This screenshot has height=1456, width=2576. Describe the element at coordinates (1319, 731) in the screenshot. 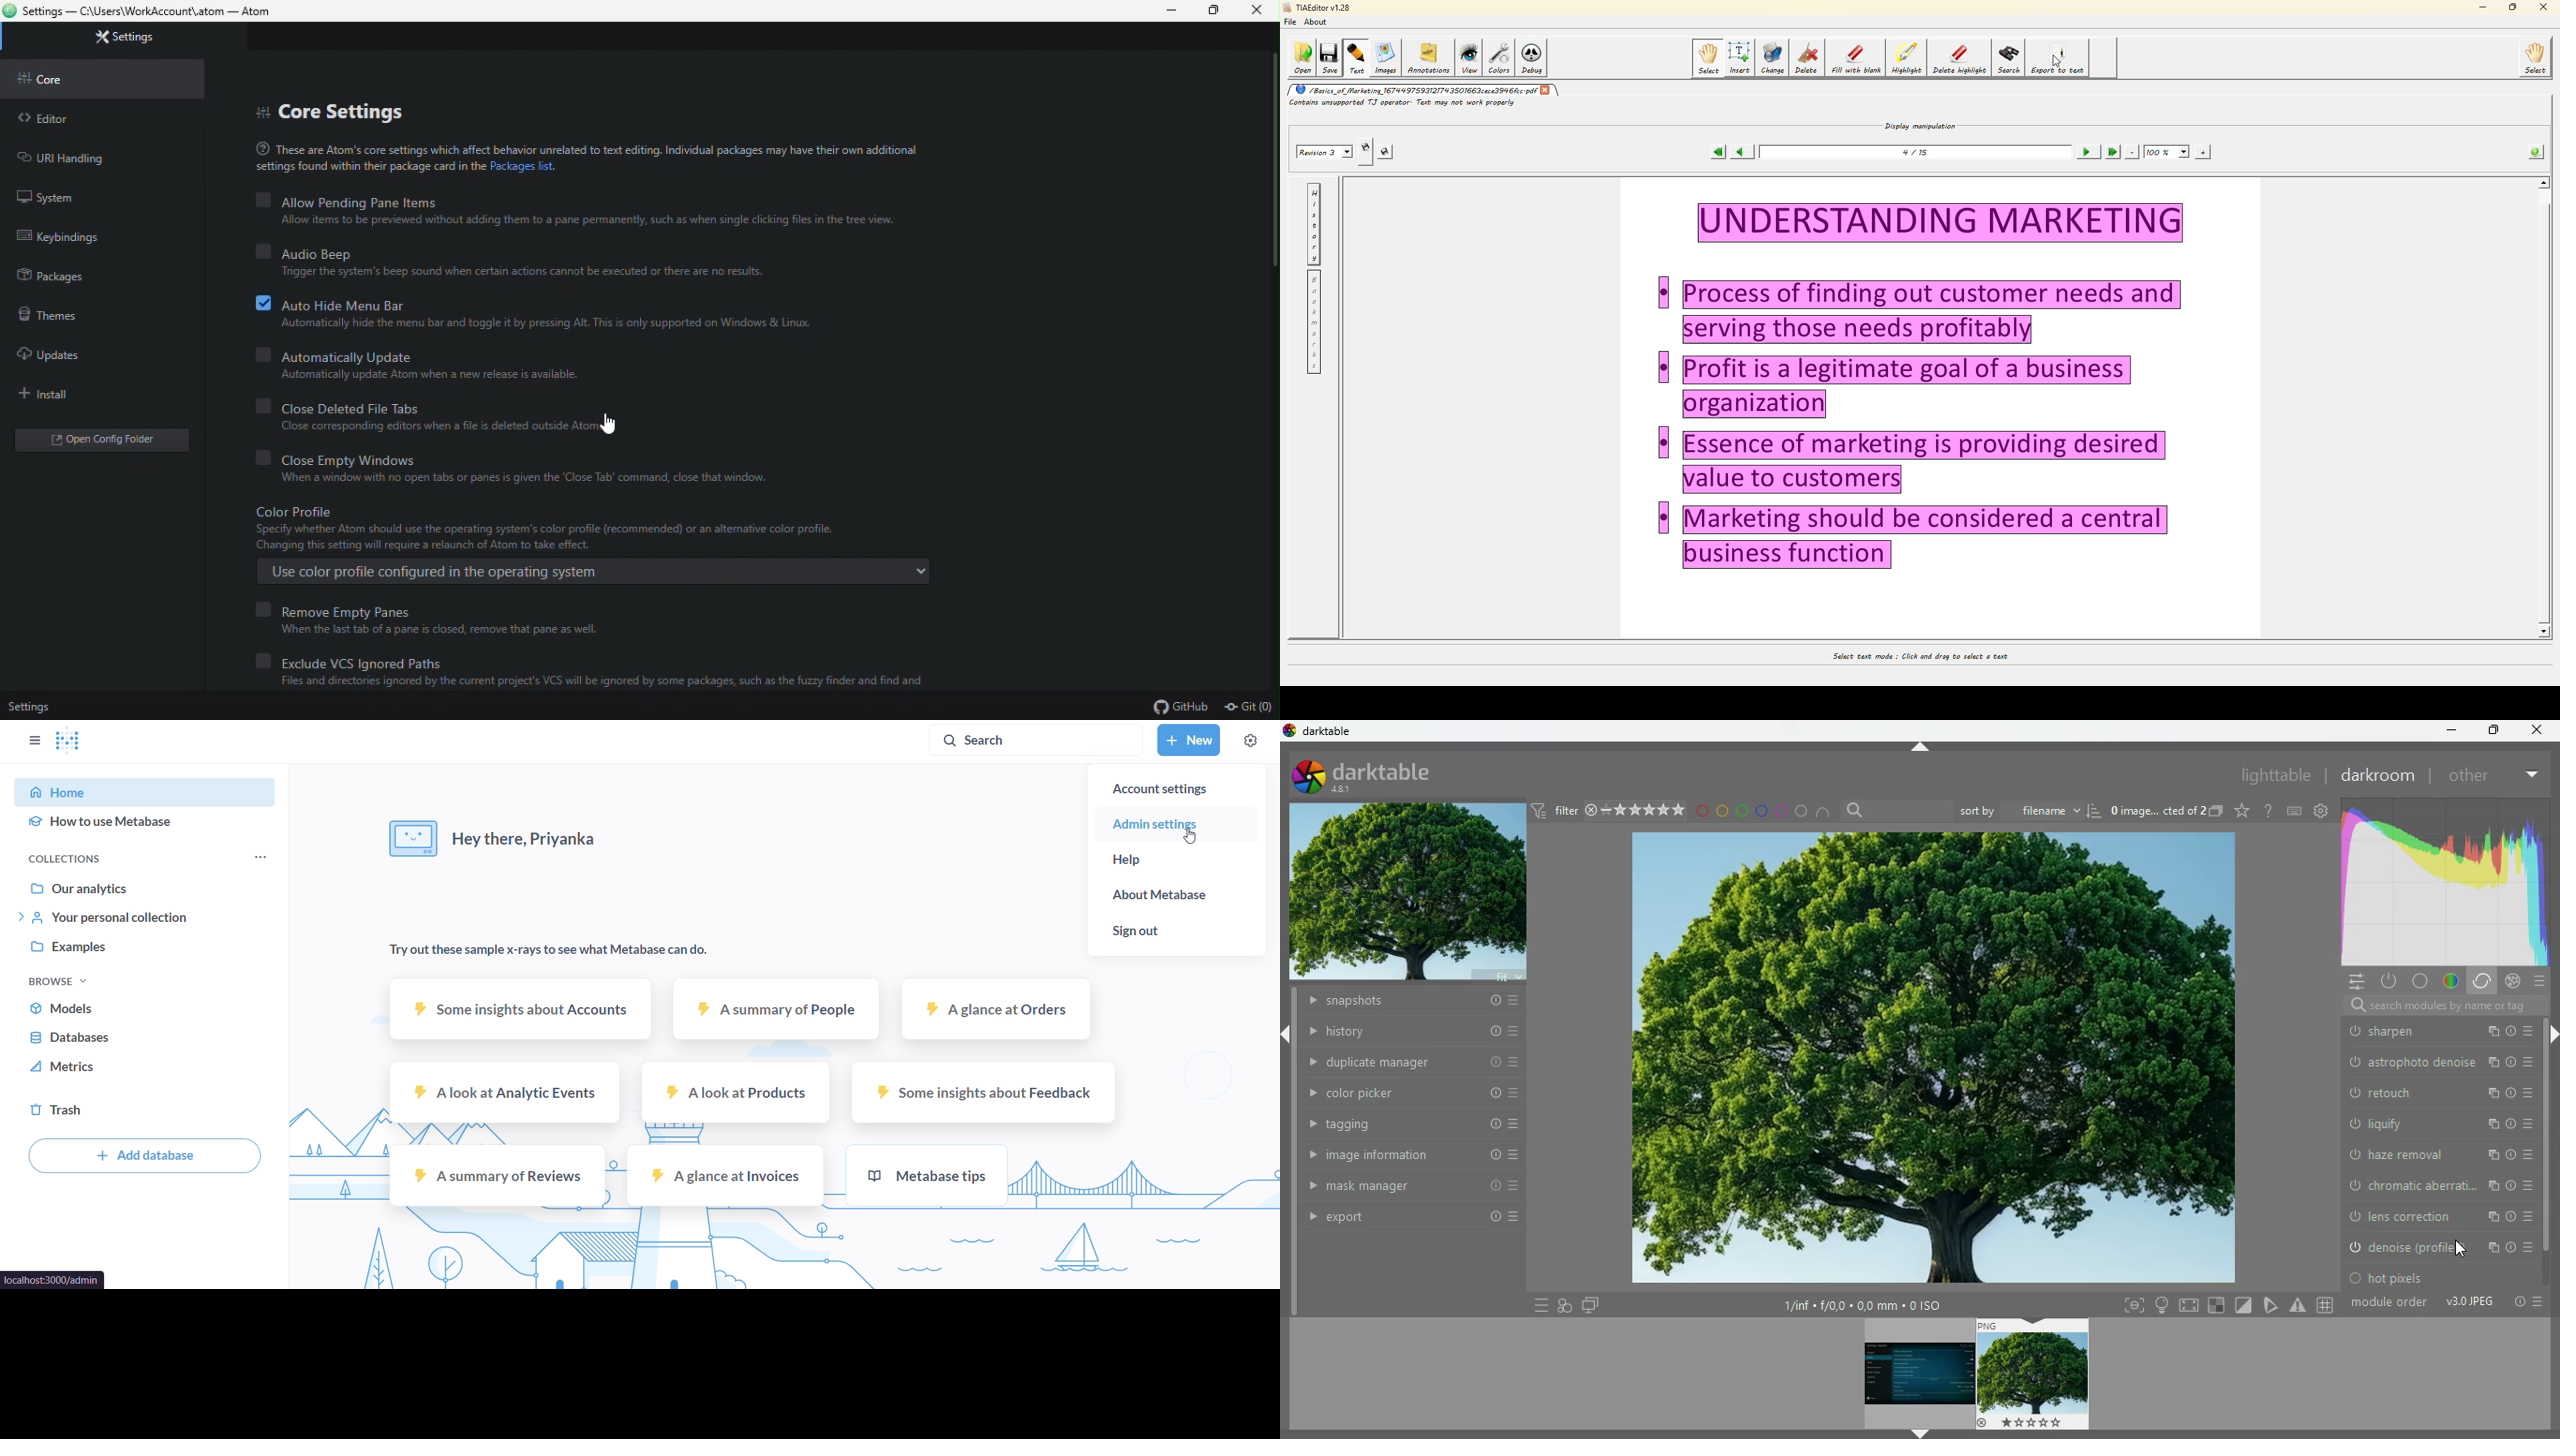

I see `dartable` at that location.